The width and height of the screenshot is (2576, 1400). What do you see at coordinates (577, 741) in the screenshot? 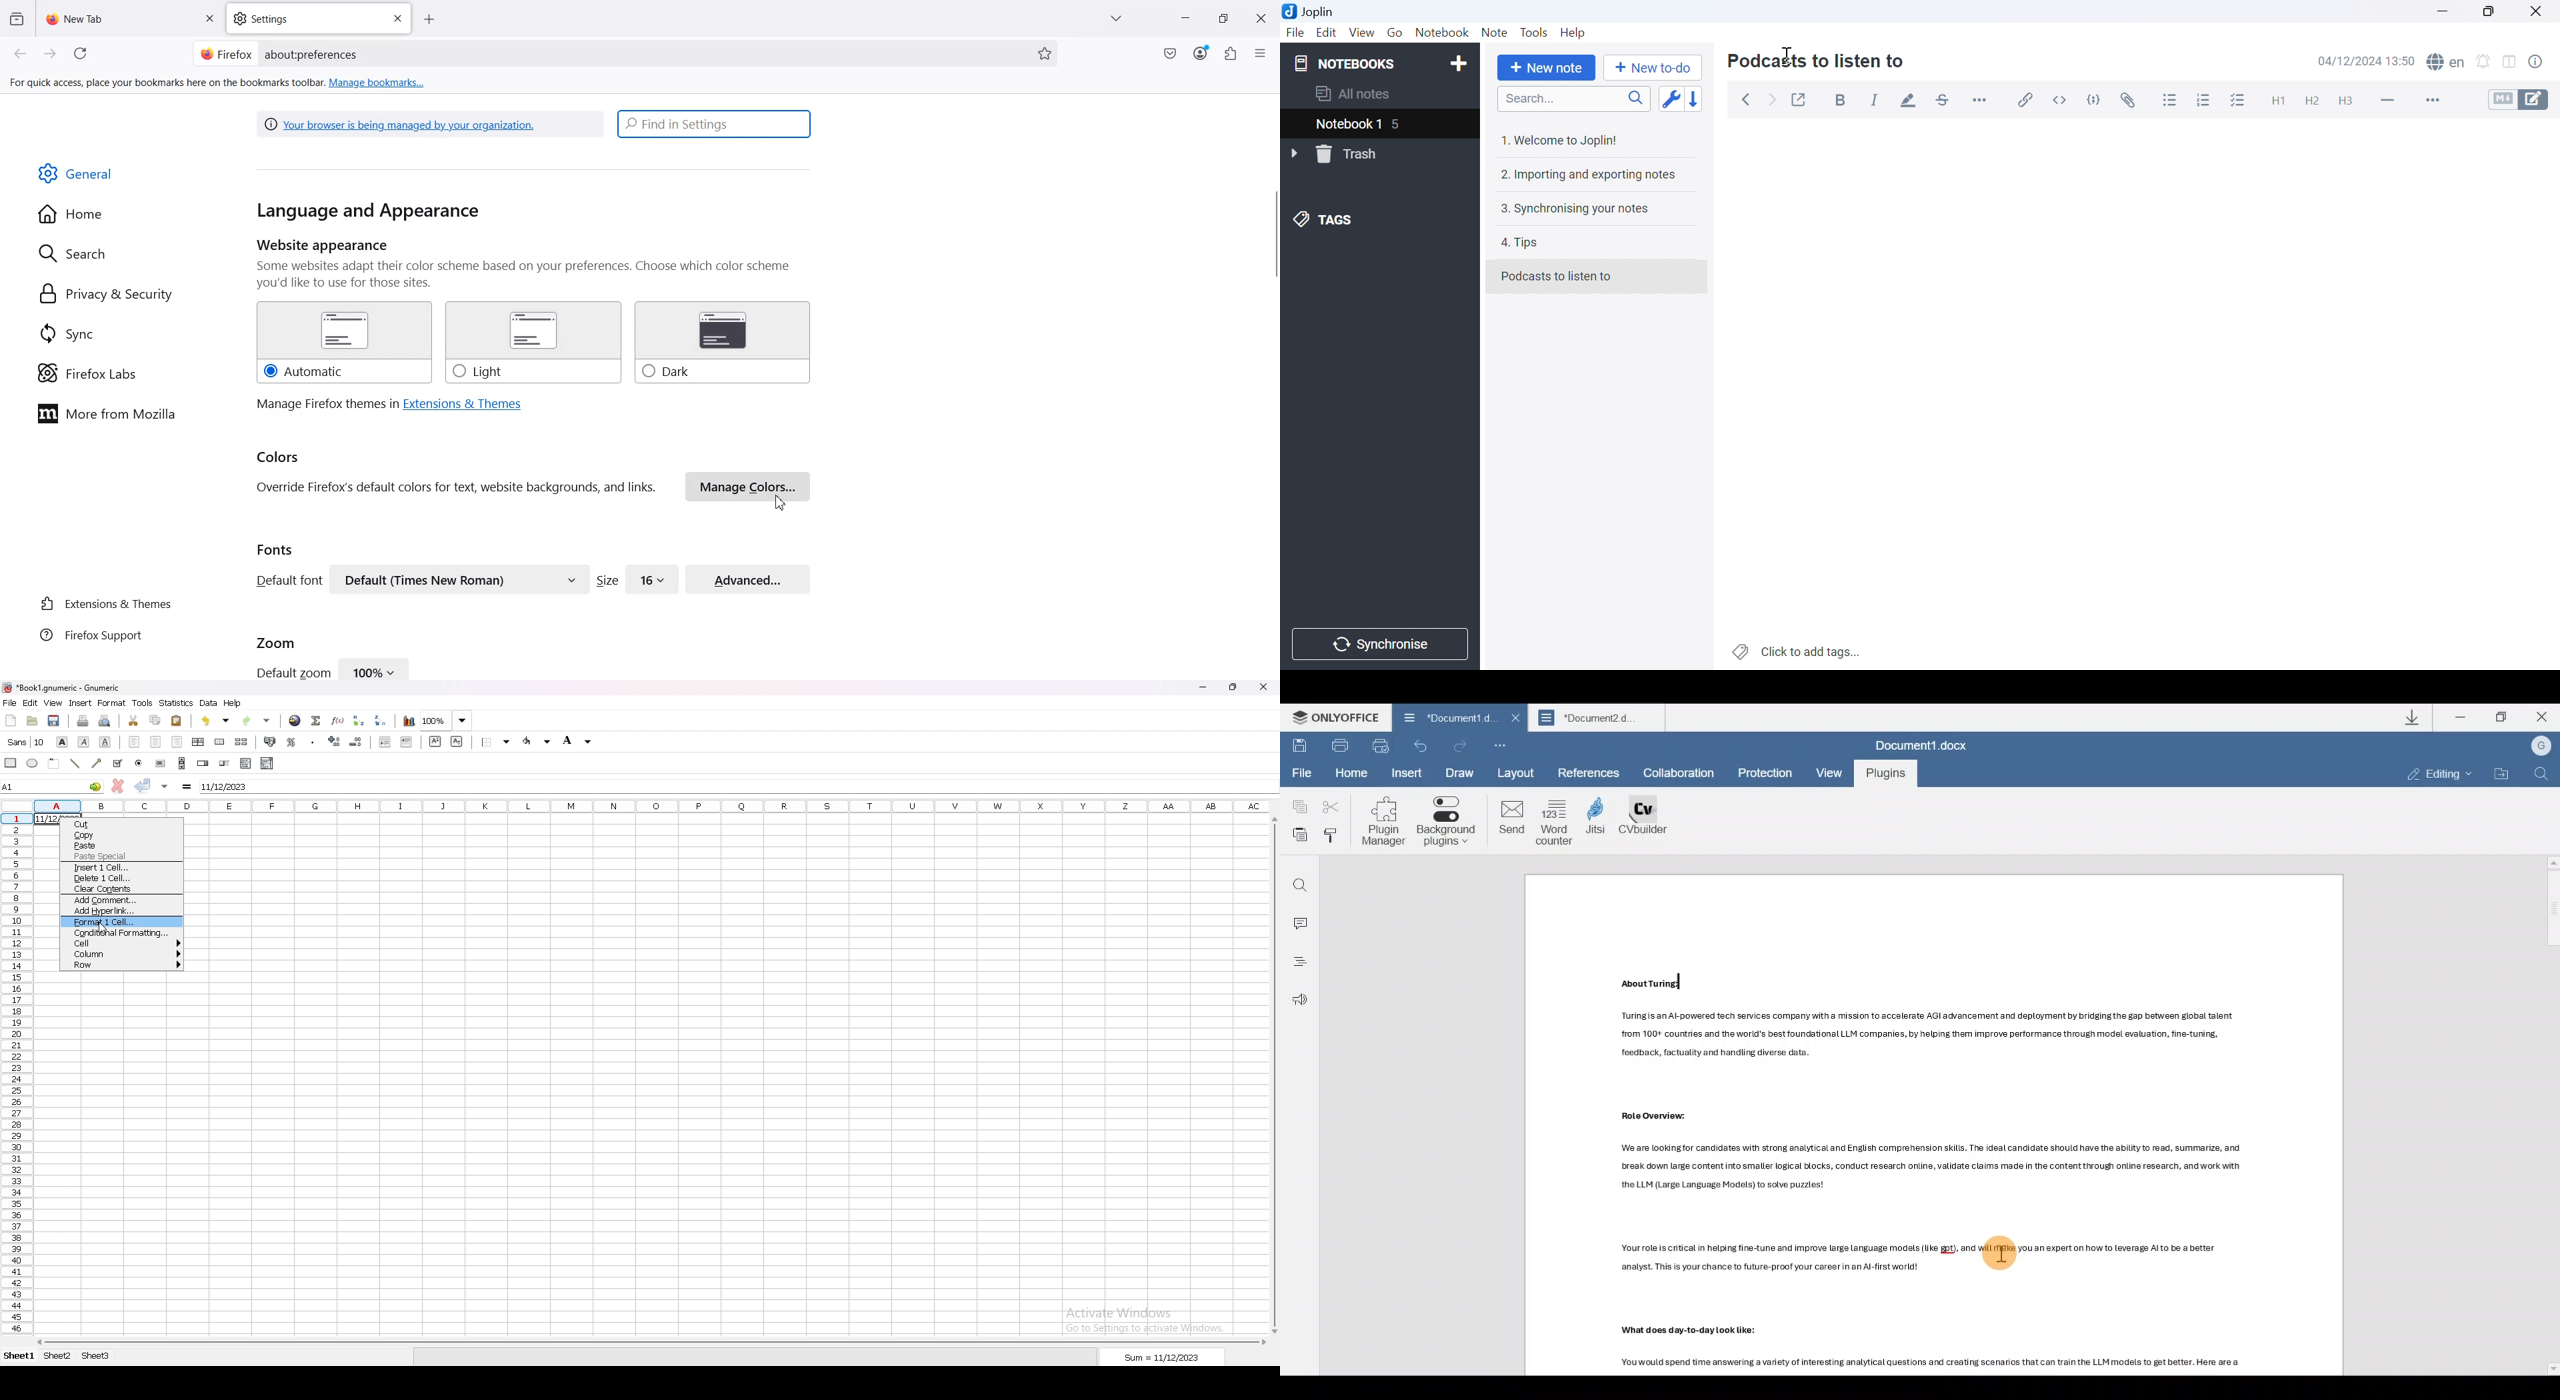
I see `background` at bounding box center [577, 741].